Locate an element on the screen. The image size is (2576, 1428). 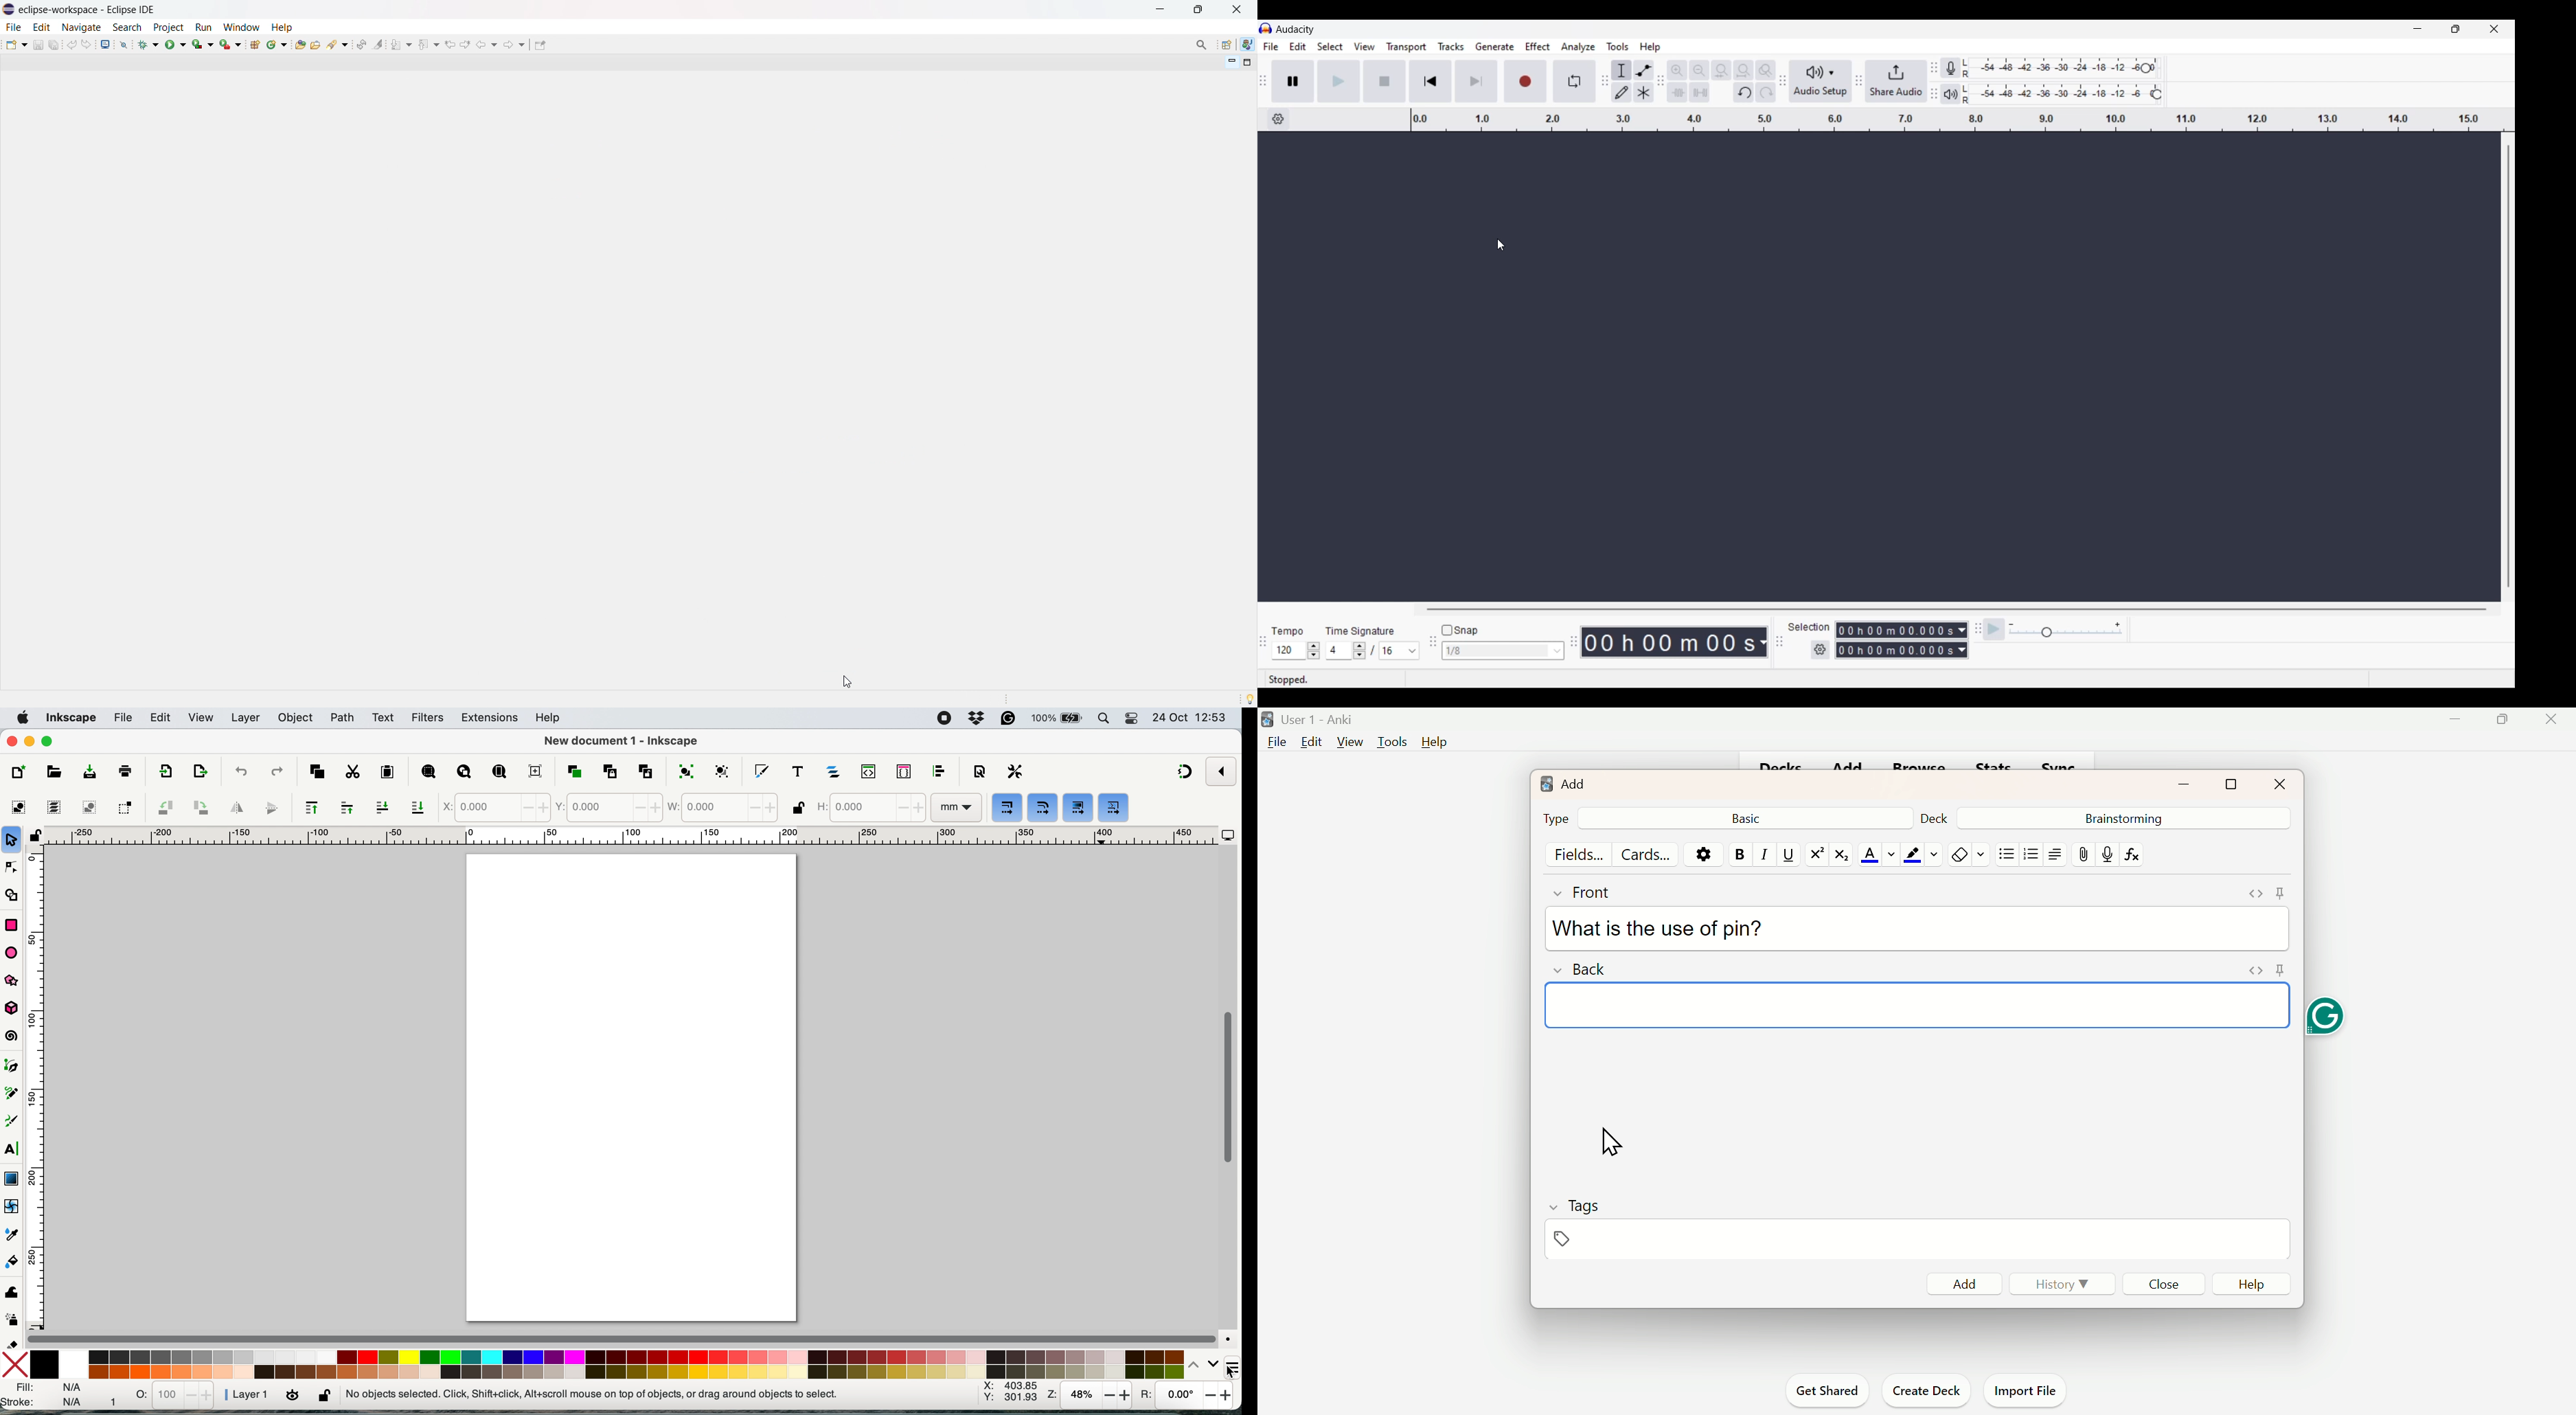
Show interface in a smaller tab is located at coordinates (2455, 29).